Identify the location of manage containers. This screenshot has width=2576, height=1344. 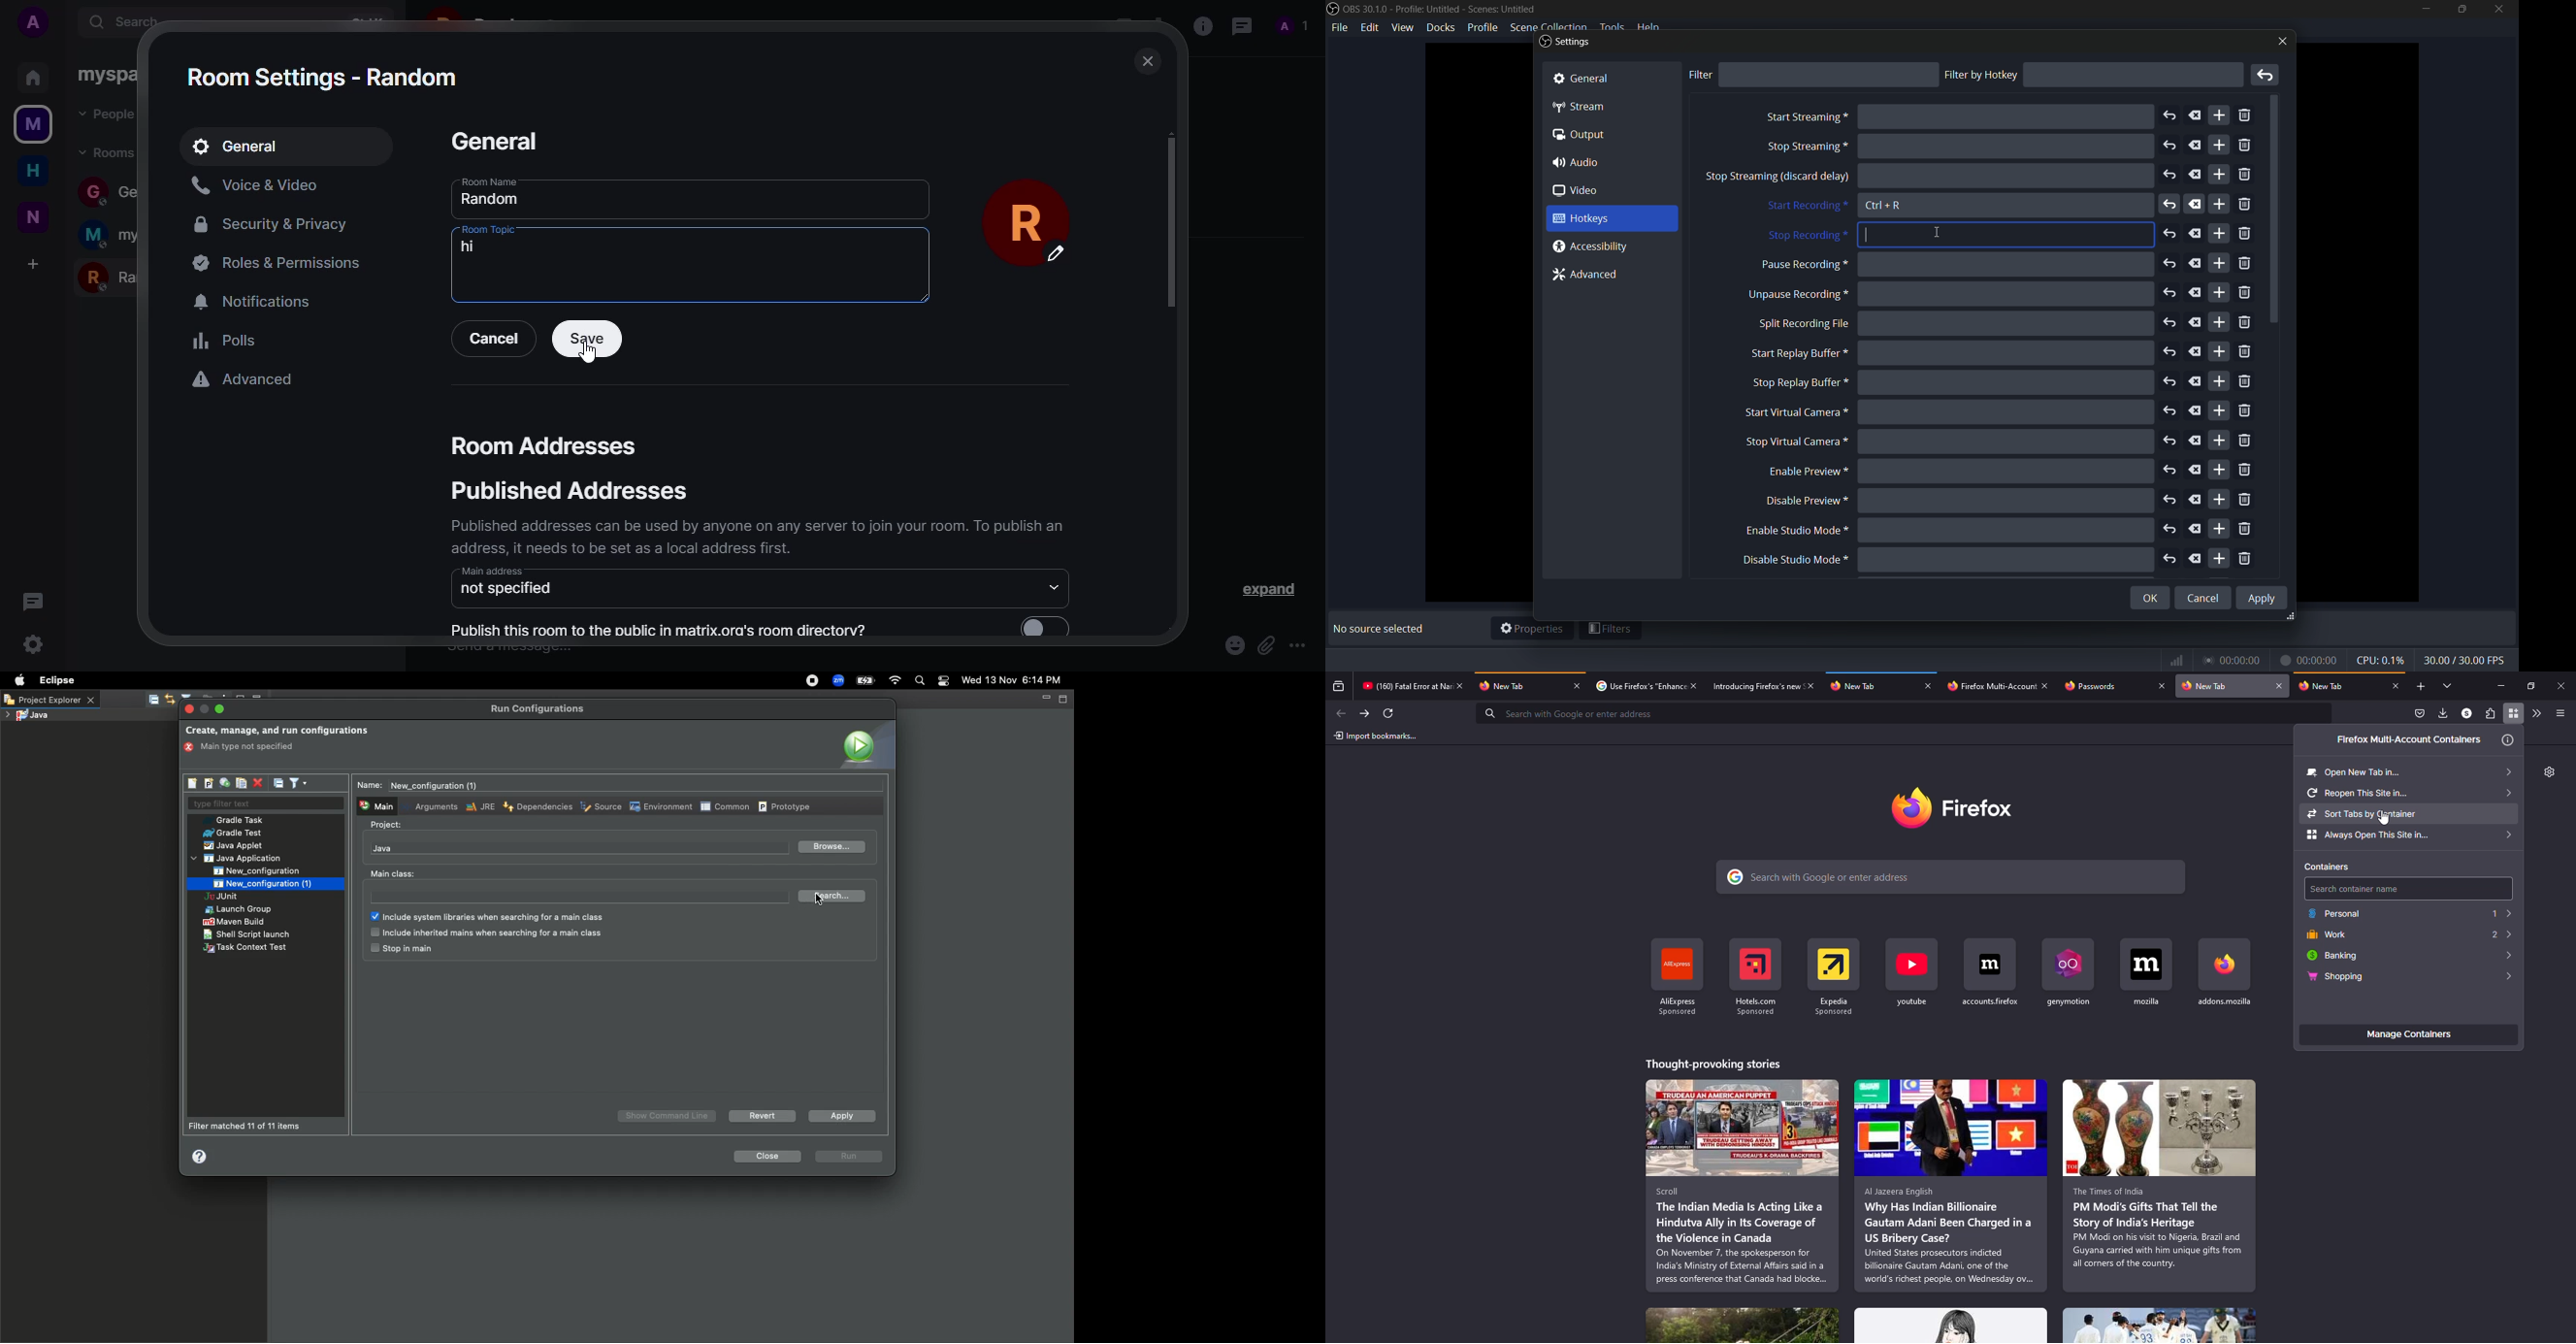
(2409, 1035).